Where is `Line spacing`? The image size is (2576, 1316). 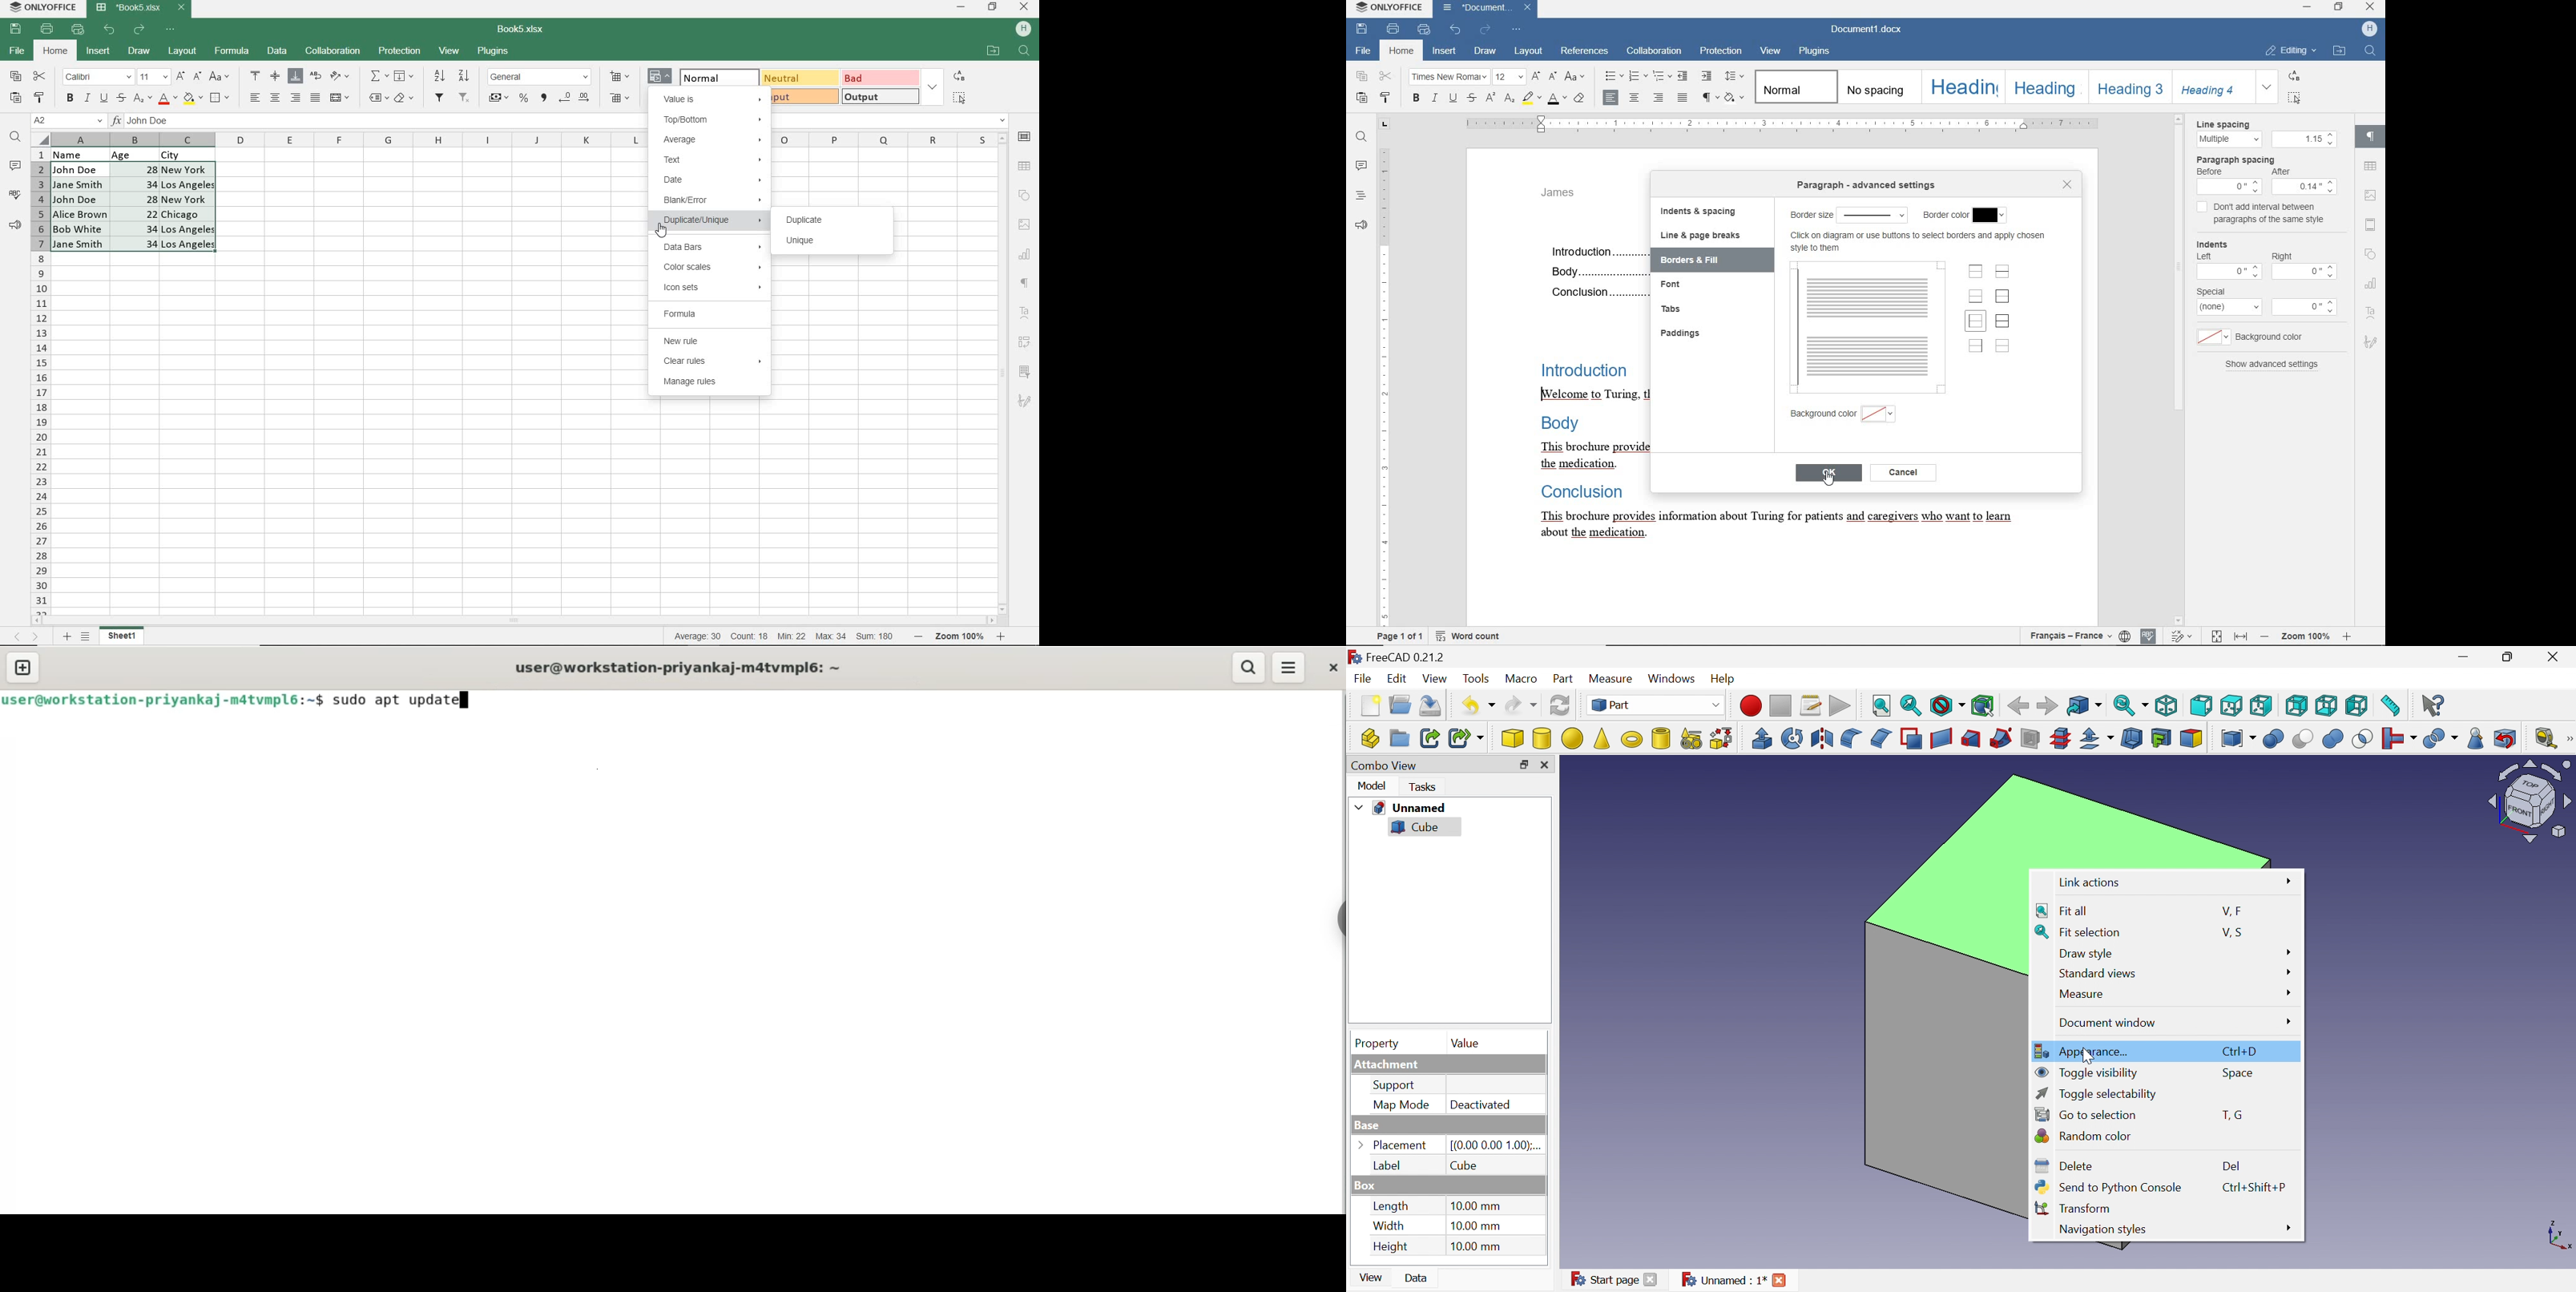
Line spacing is located at coordinates (2233, 124).